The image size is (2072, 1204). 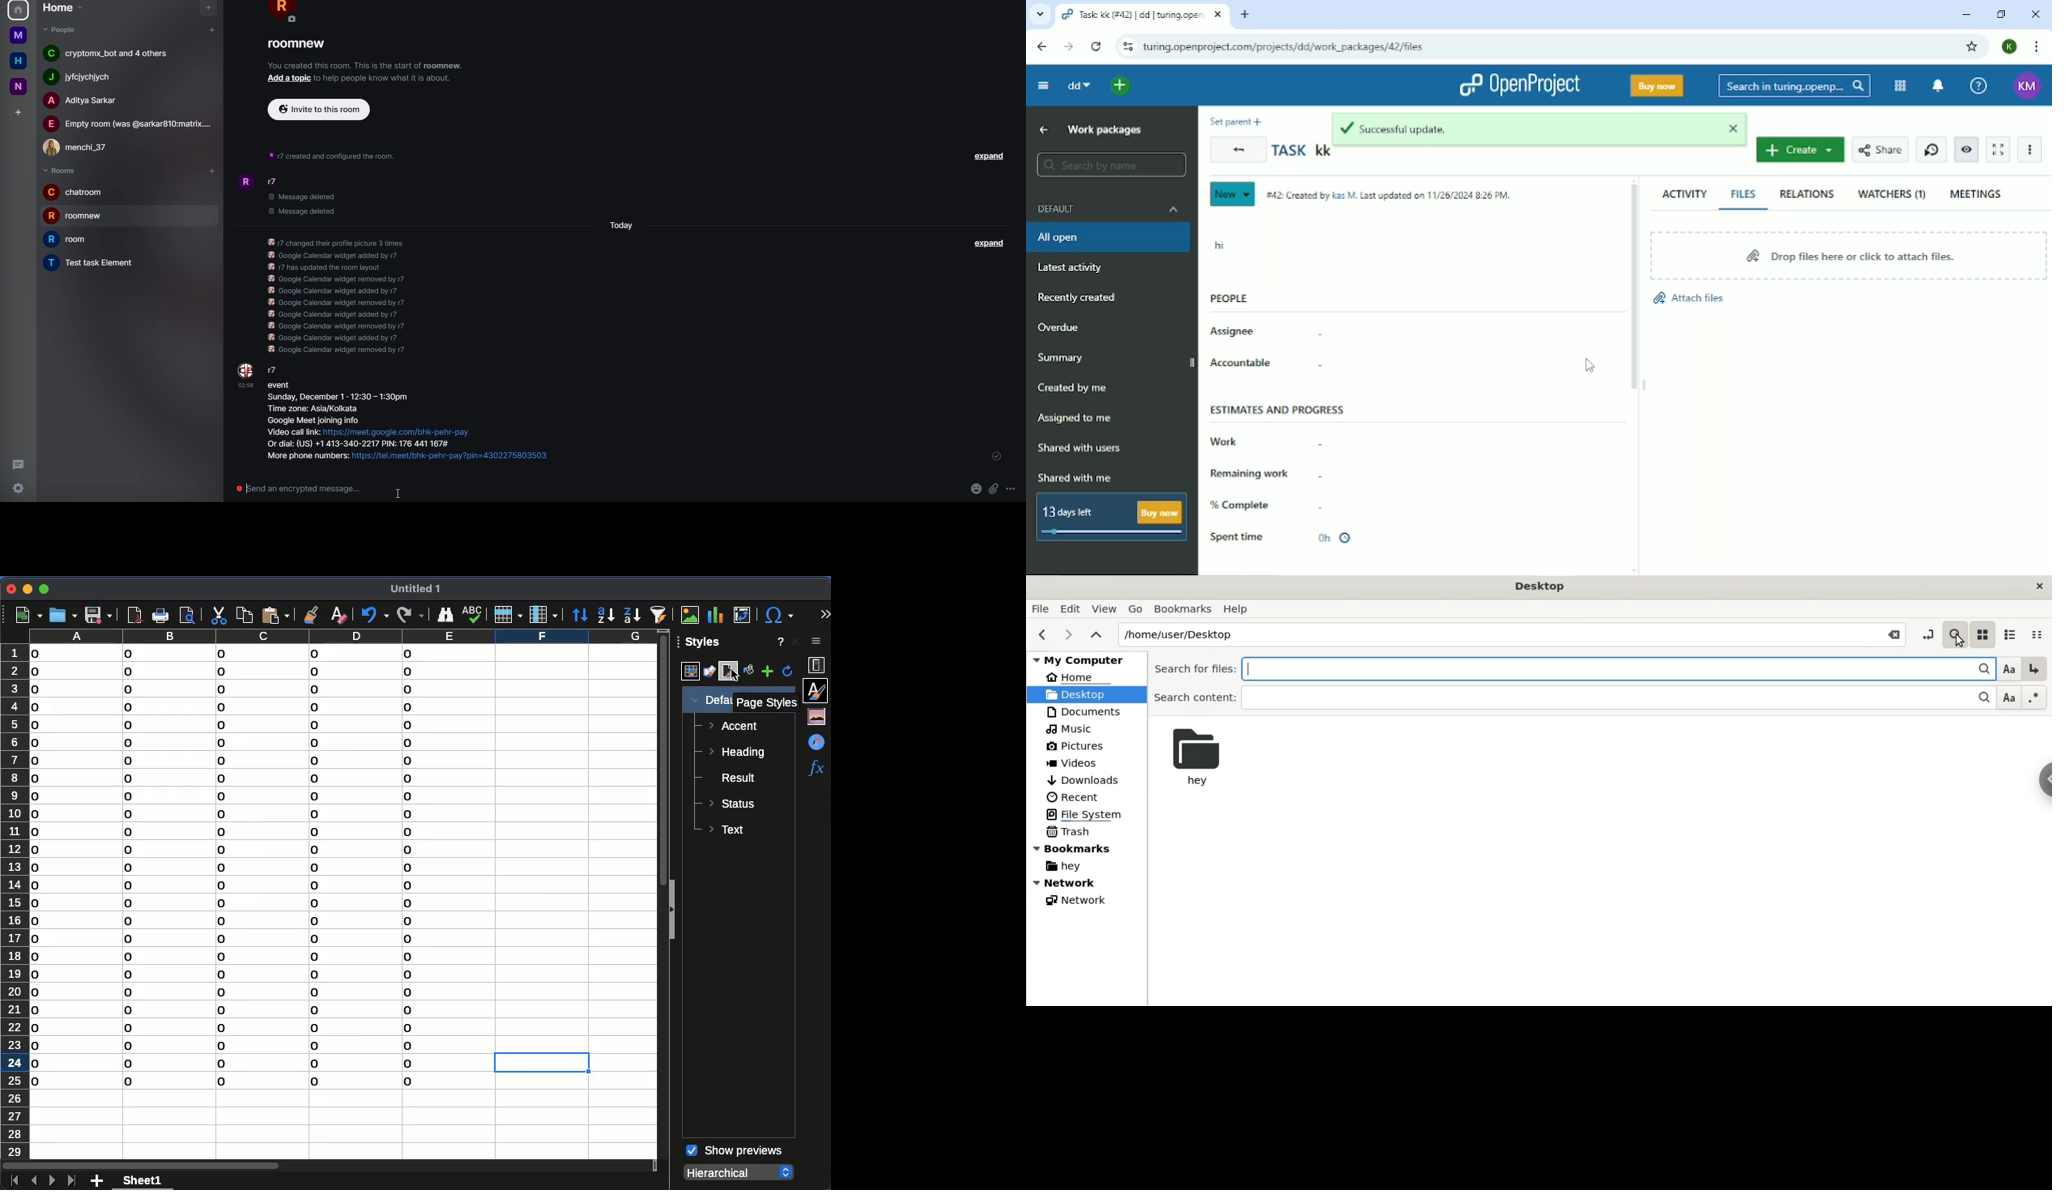 I want to click on © [send an encrypted message..., so click(x=296, y=488).